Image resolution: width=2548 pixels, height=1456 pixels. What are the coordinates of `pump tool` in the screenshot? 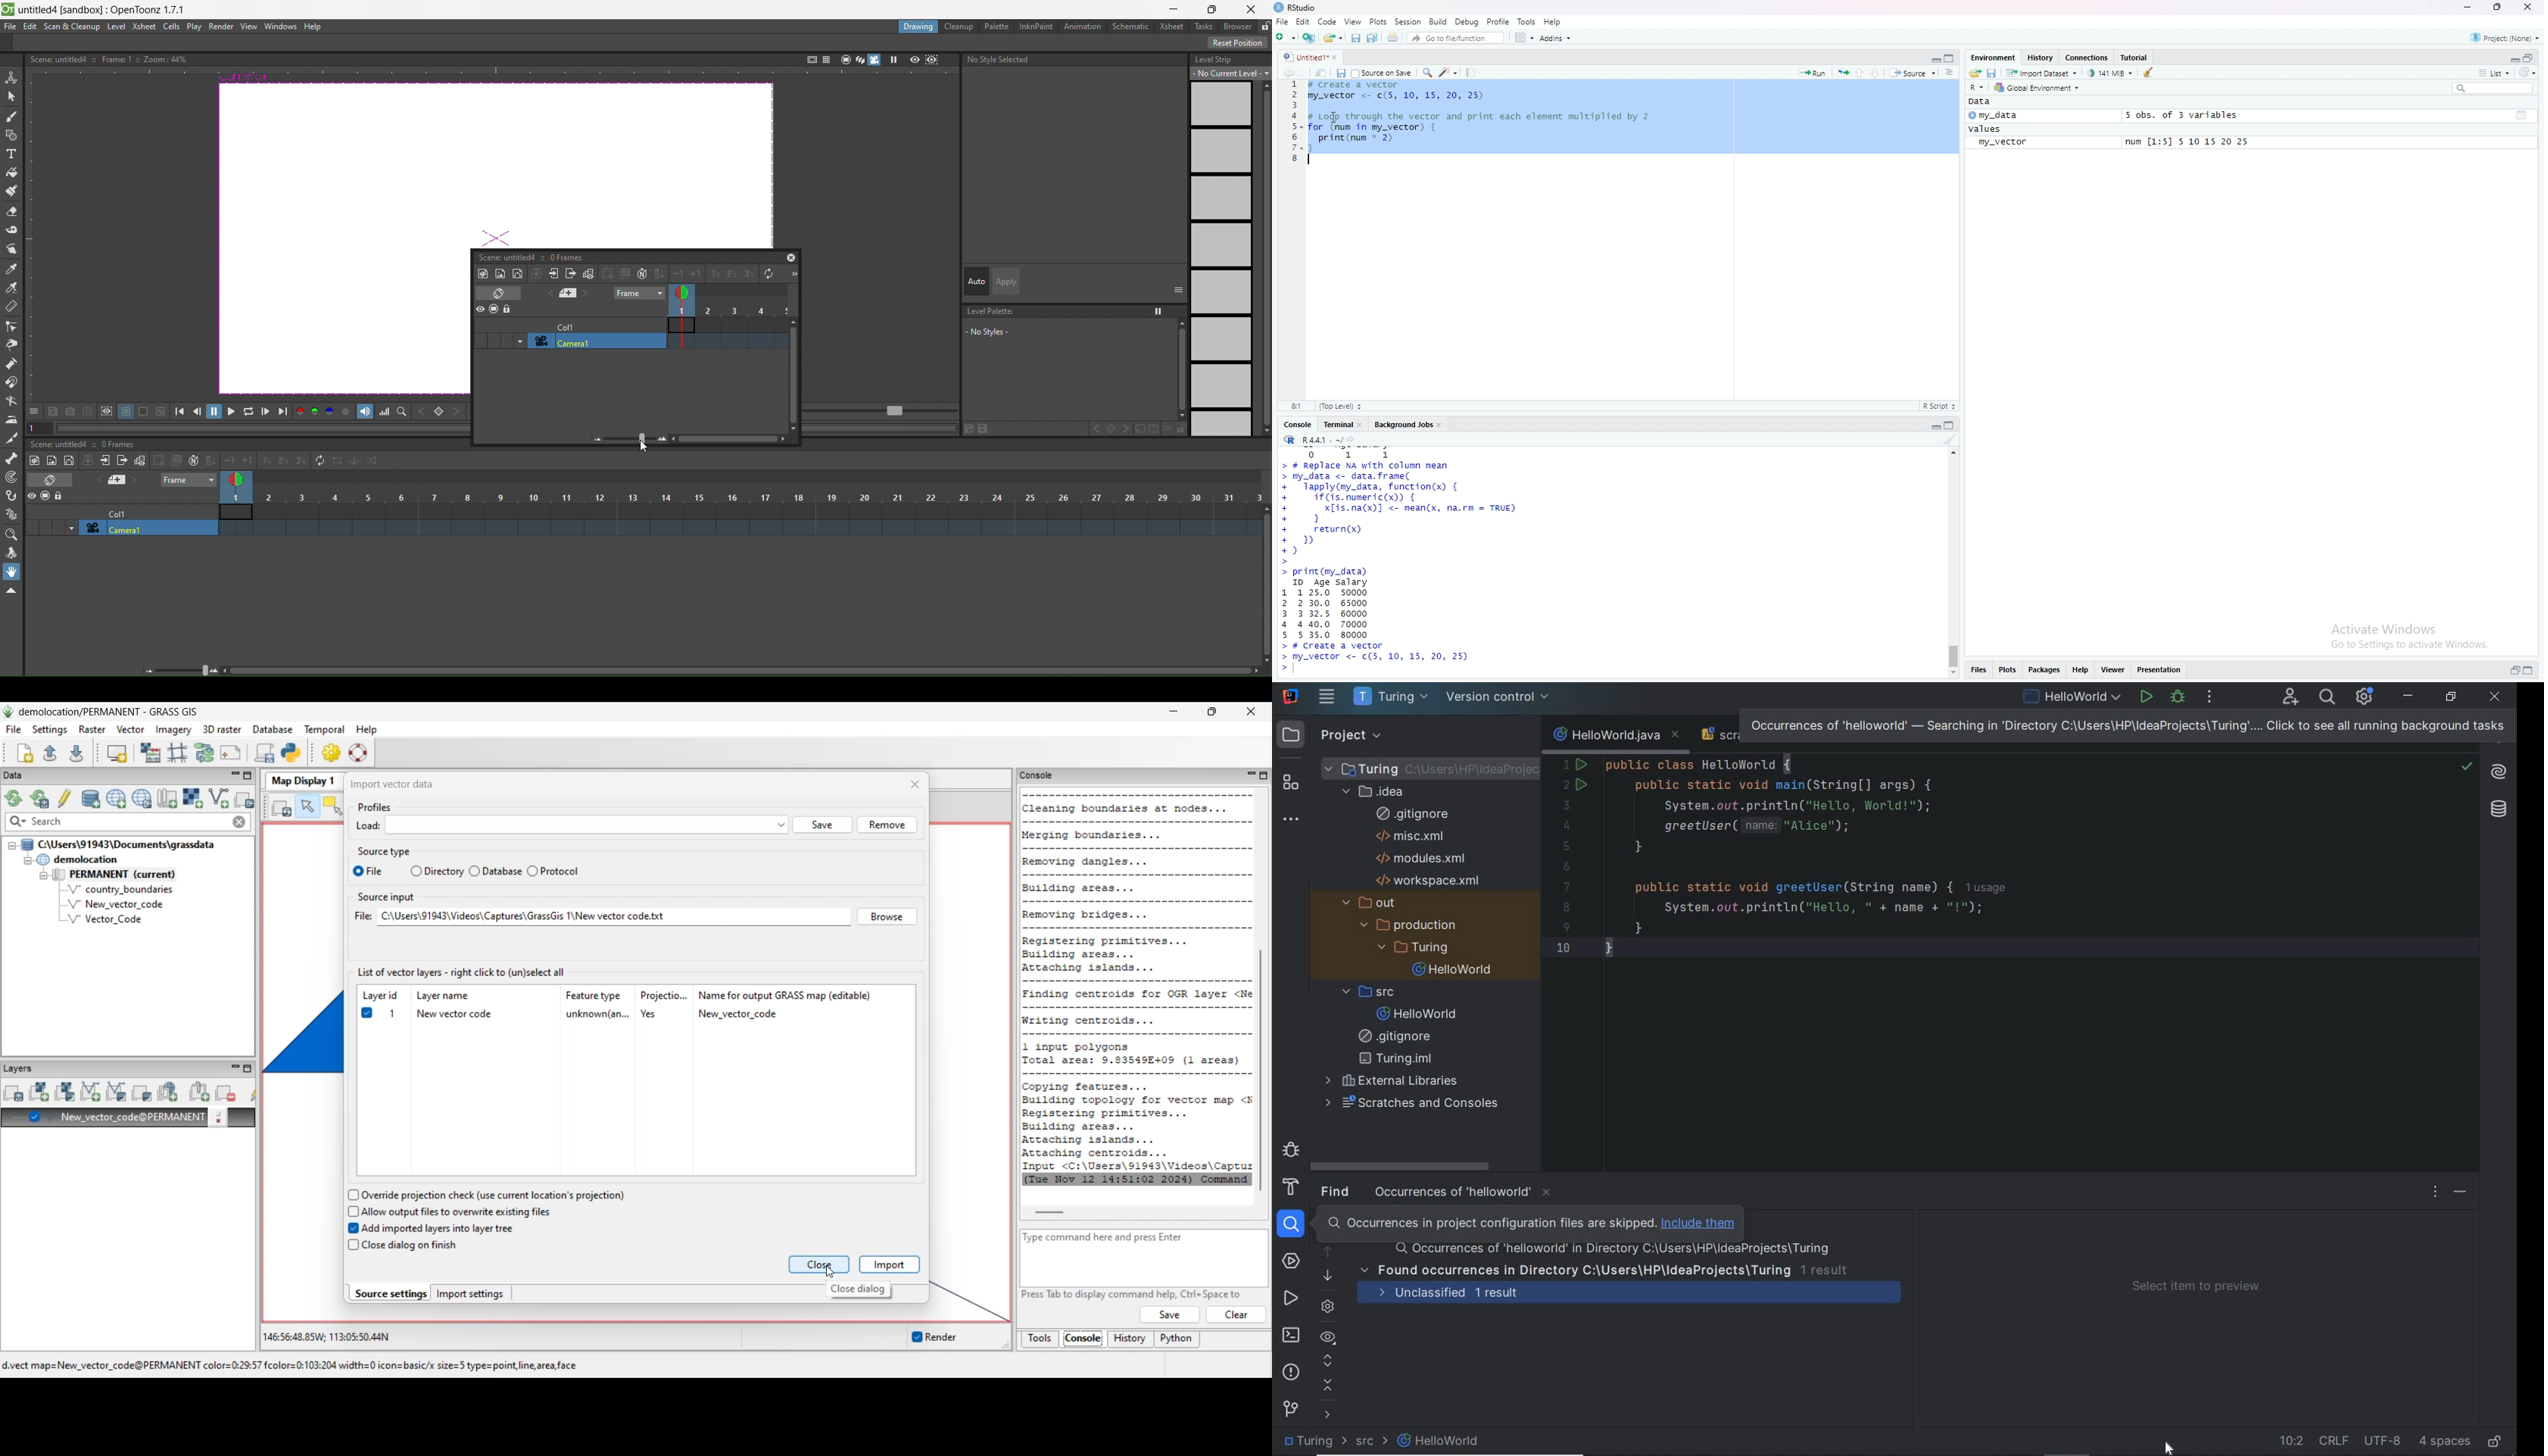 It's located at (13, 363).